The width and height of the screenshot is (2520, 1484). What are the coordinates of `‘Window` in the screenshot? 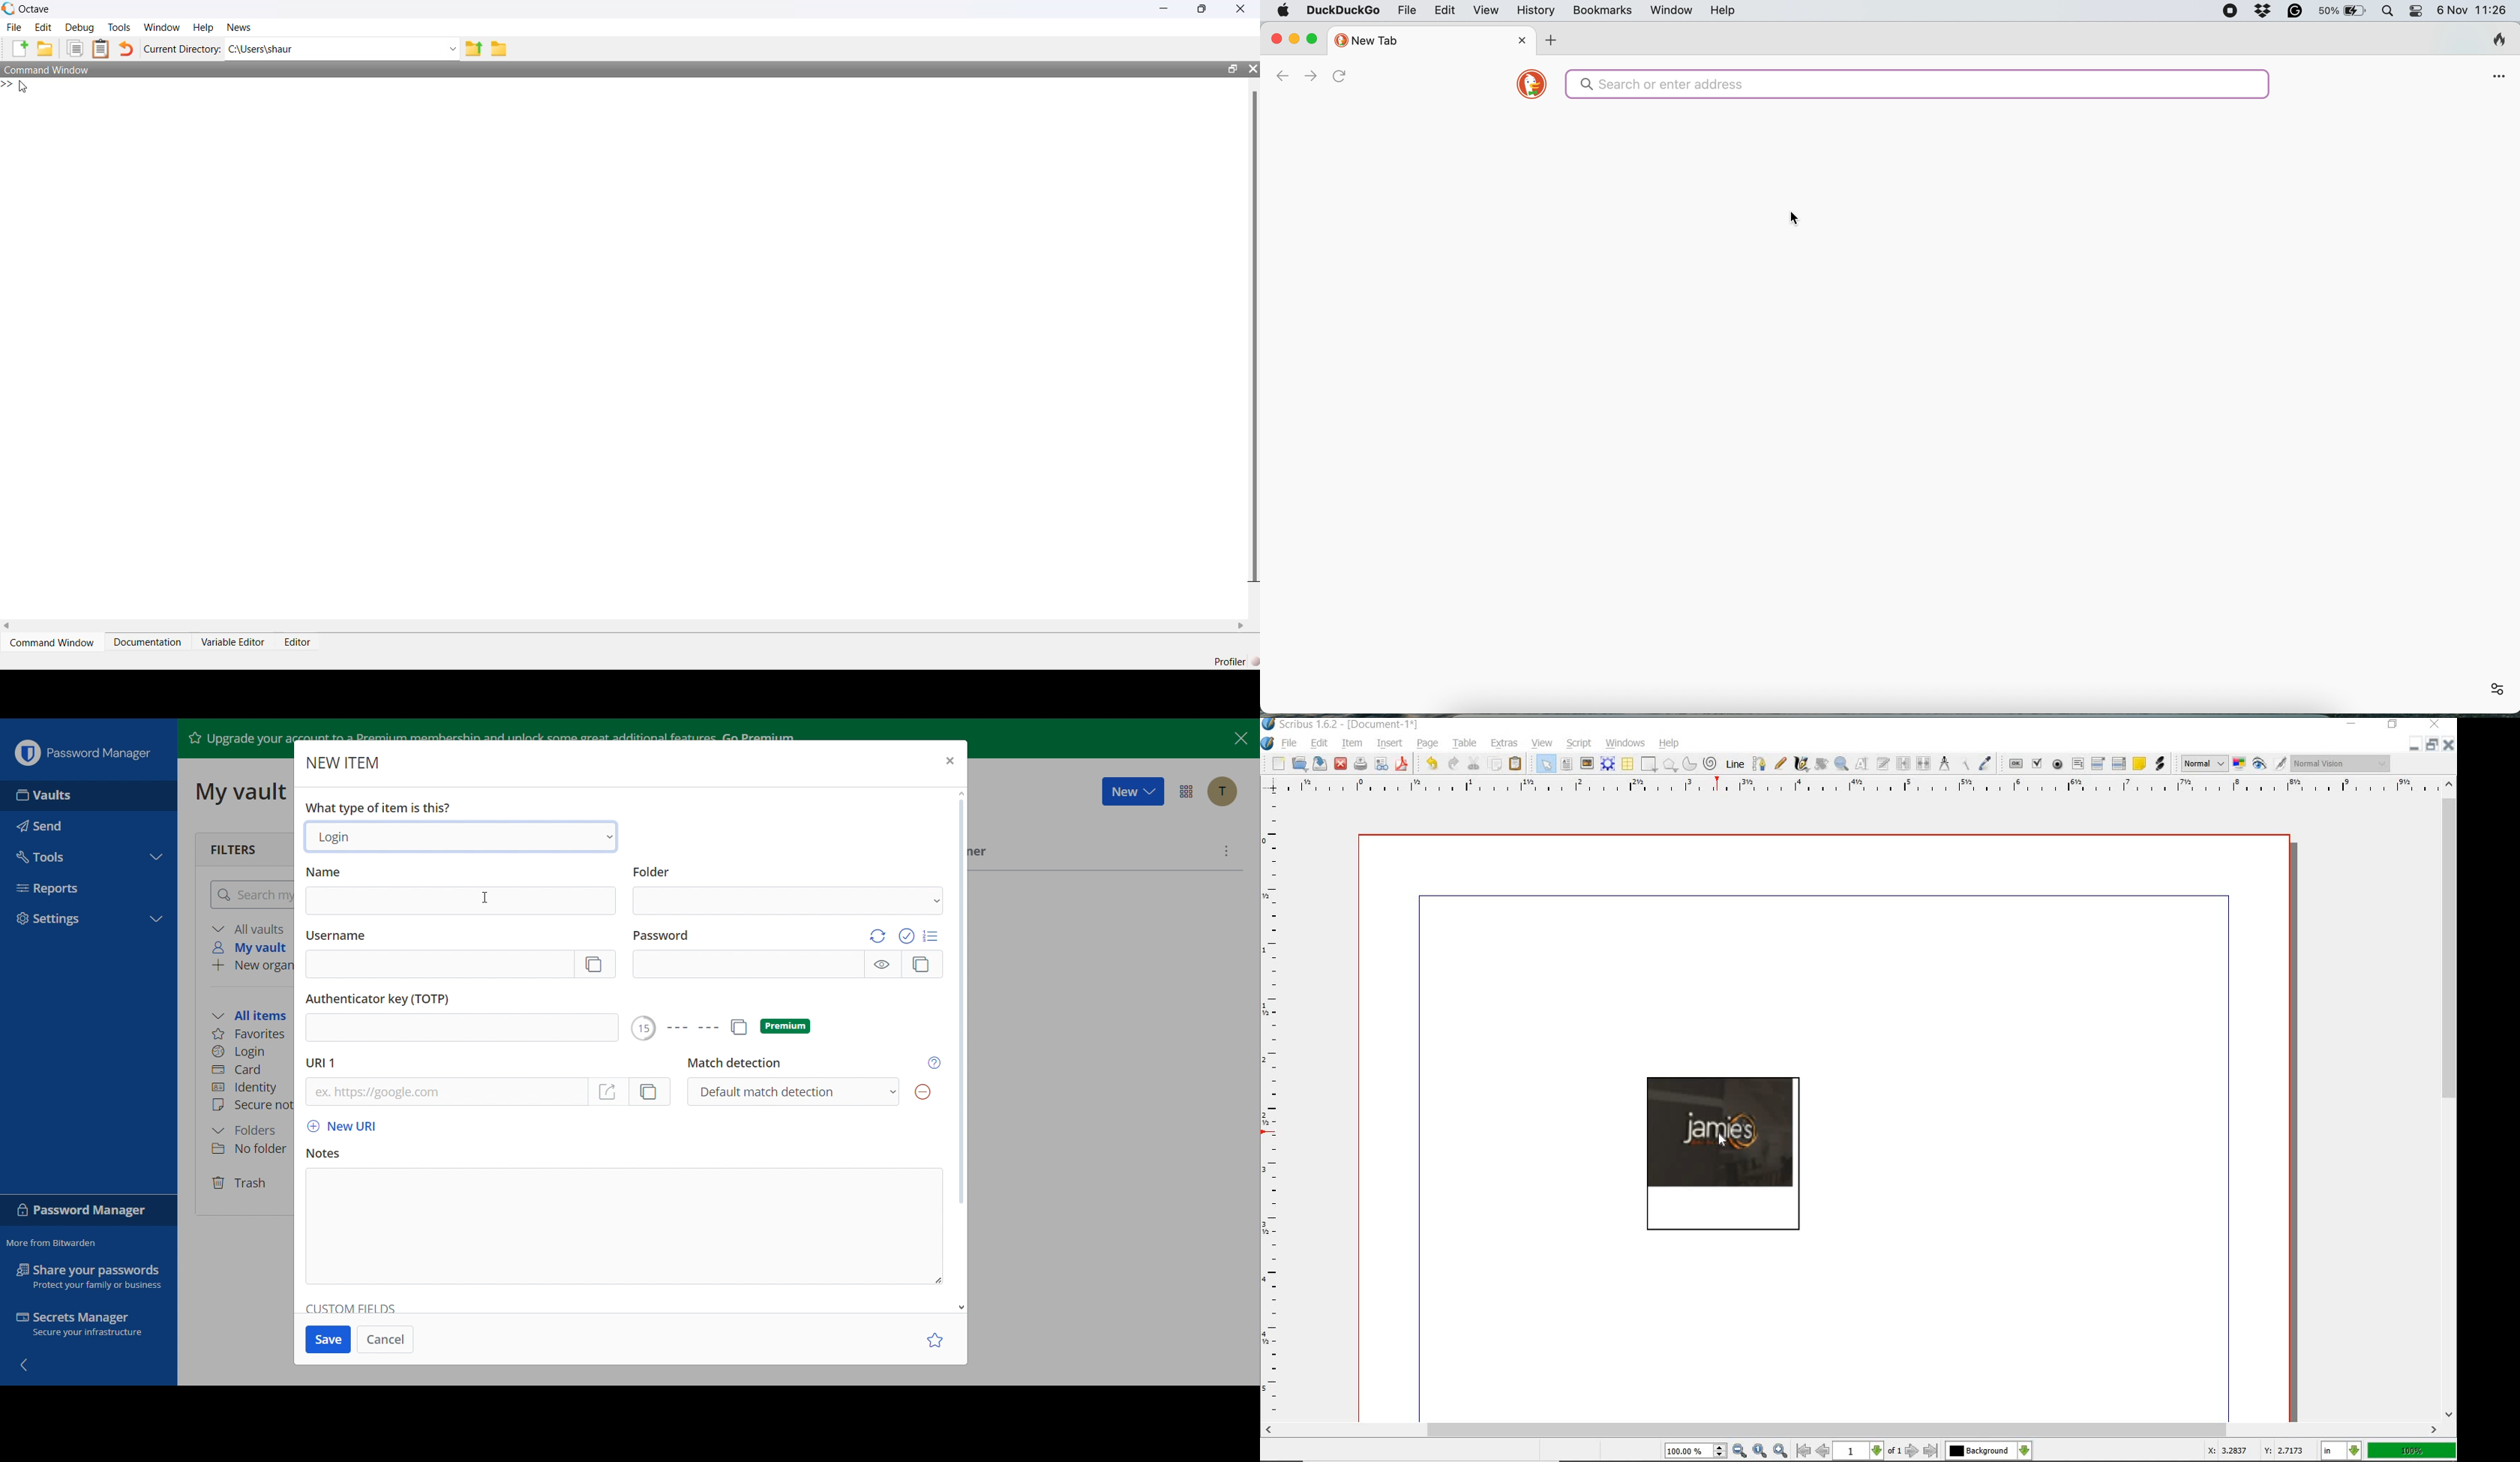 It's located at (162, 28).